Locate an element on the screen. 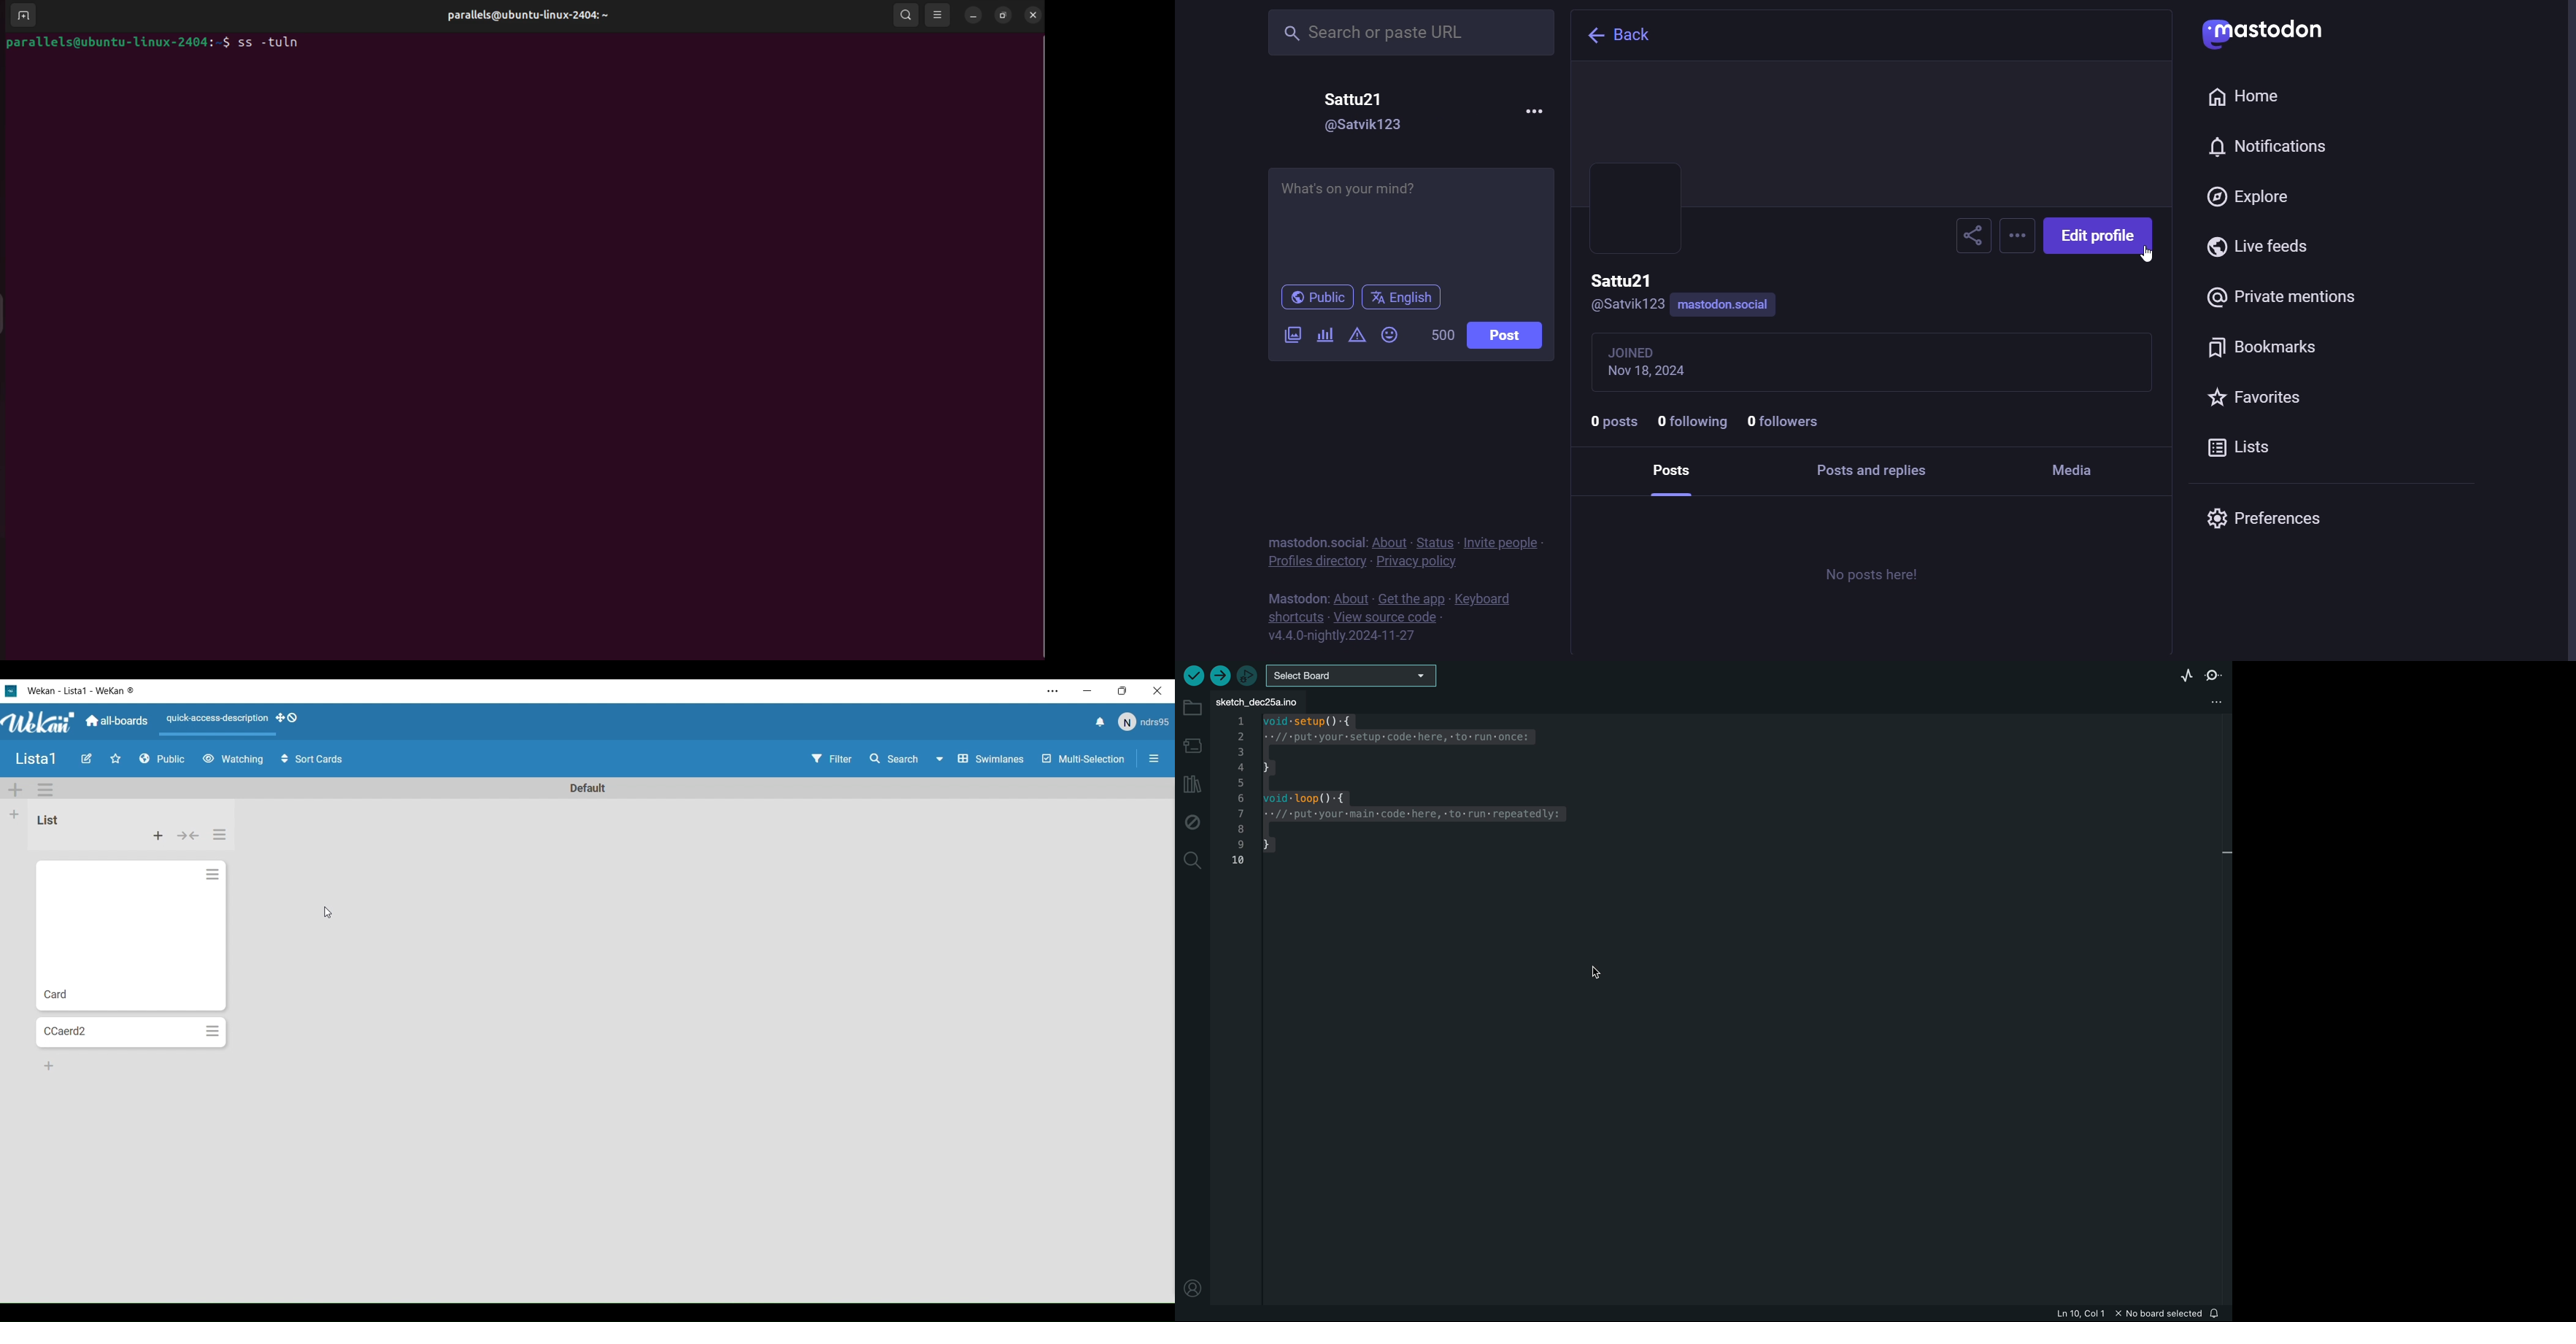 The image size is (2576, 1344). @Satvik123 is located at coordinates (1362, 125).